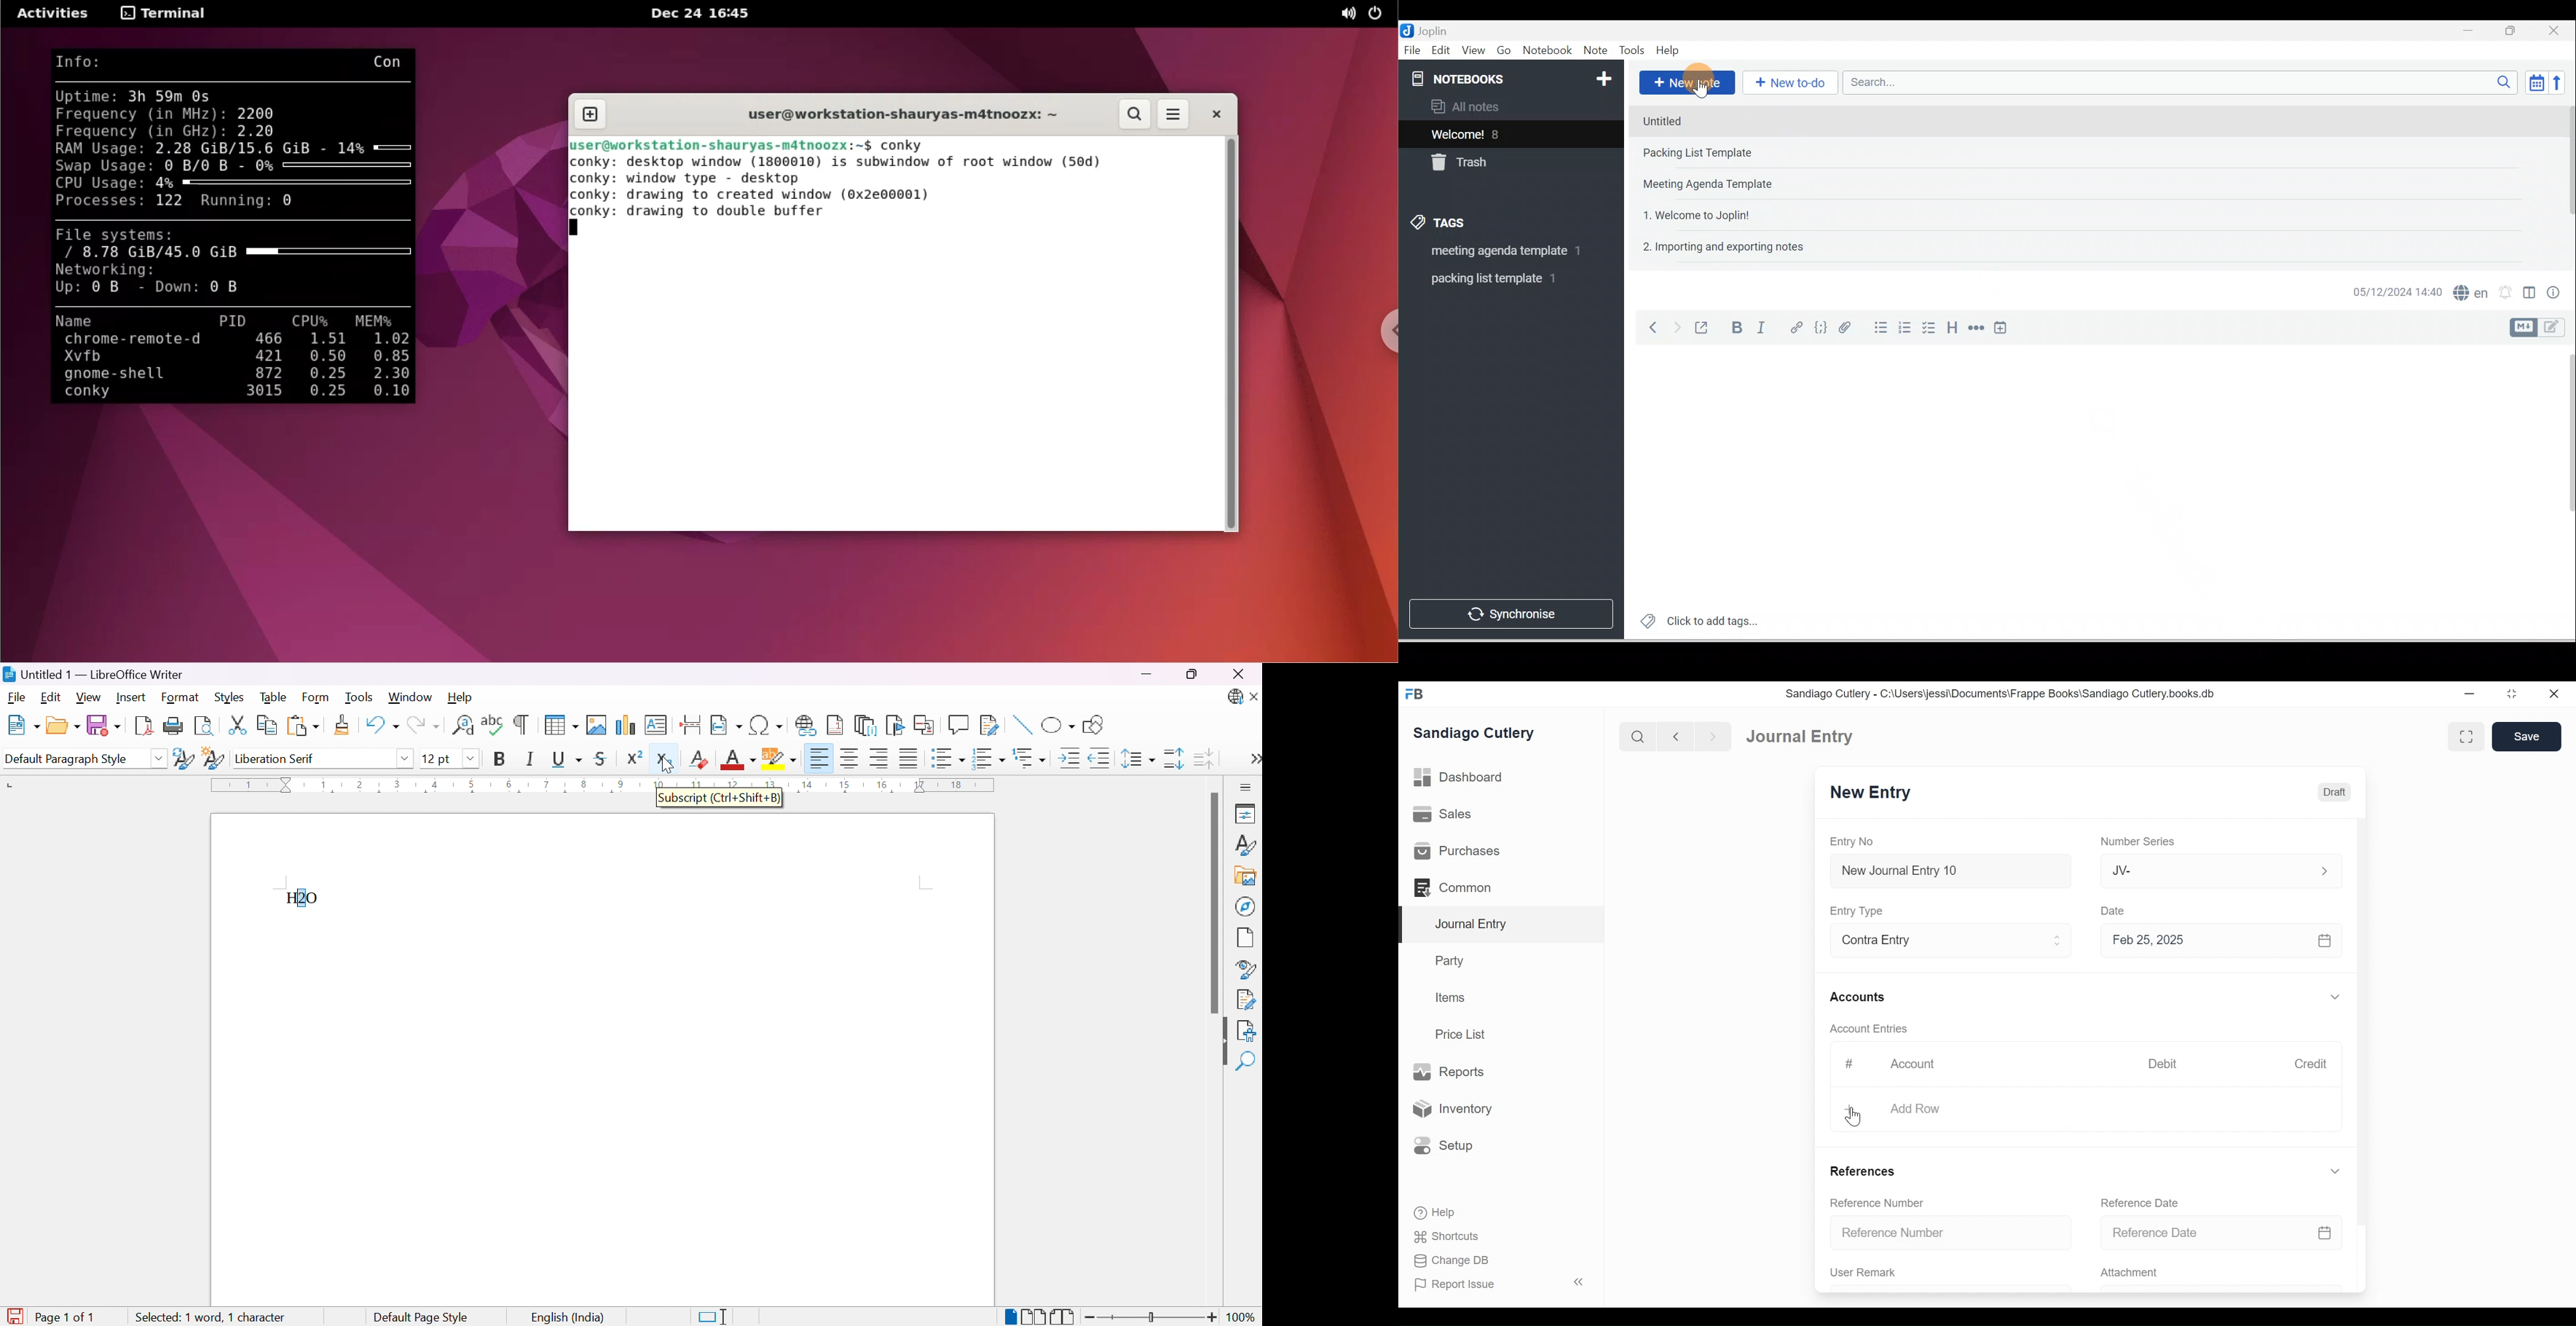  What do you see at coordinates (566, 758) in the screenshot?
I see `Underline` at bounding box center [566, 758].